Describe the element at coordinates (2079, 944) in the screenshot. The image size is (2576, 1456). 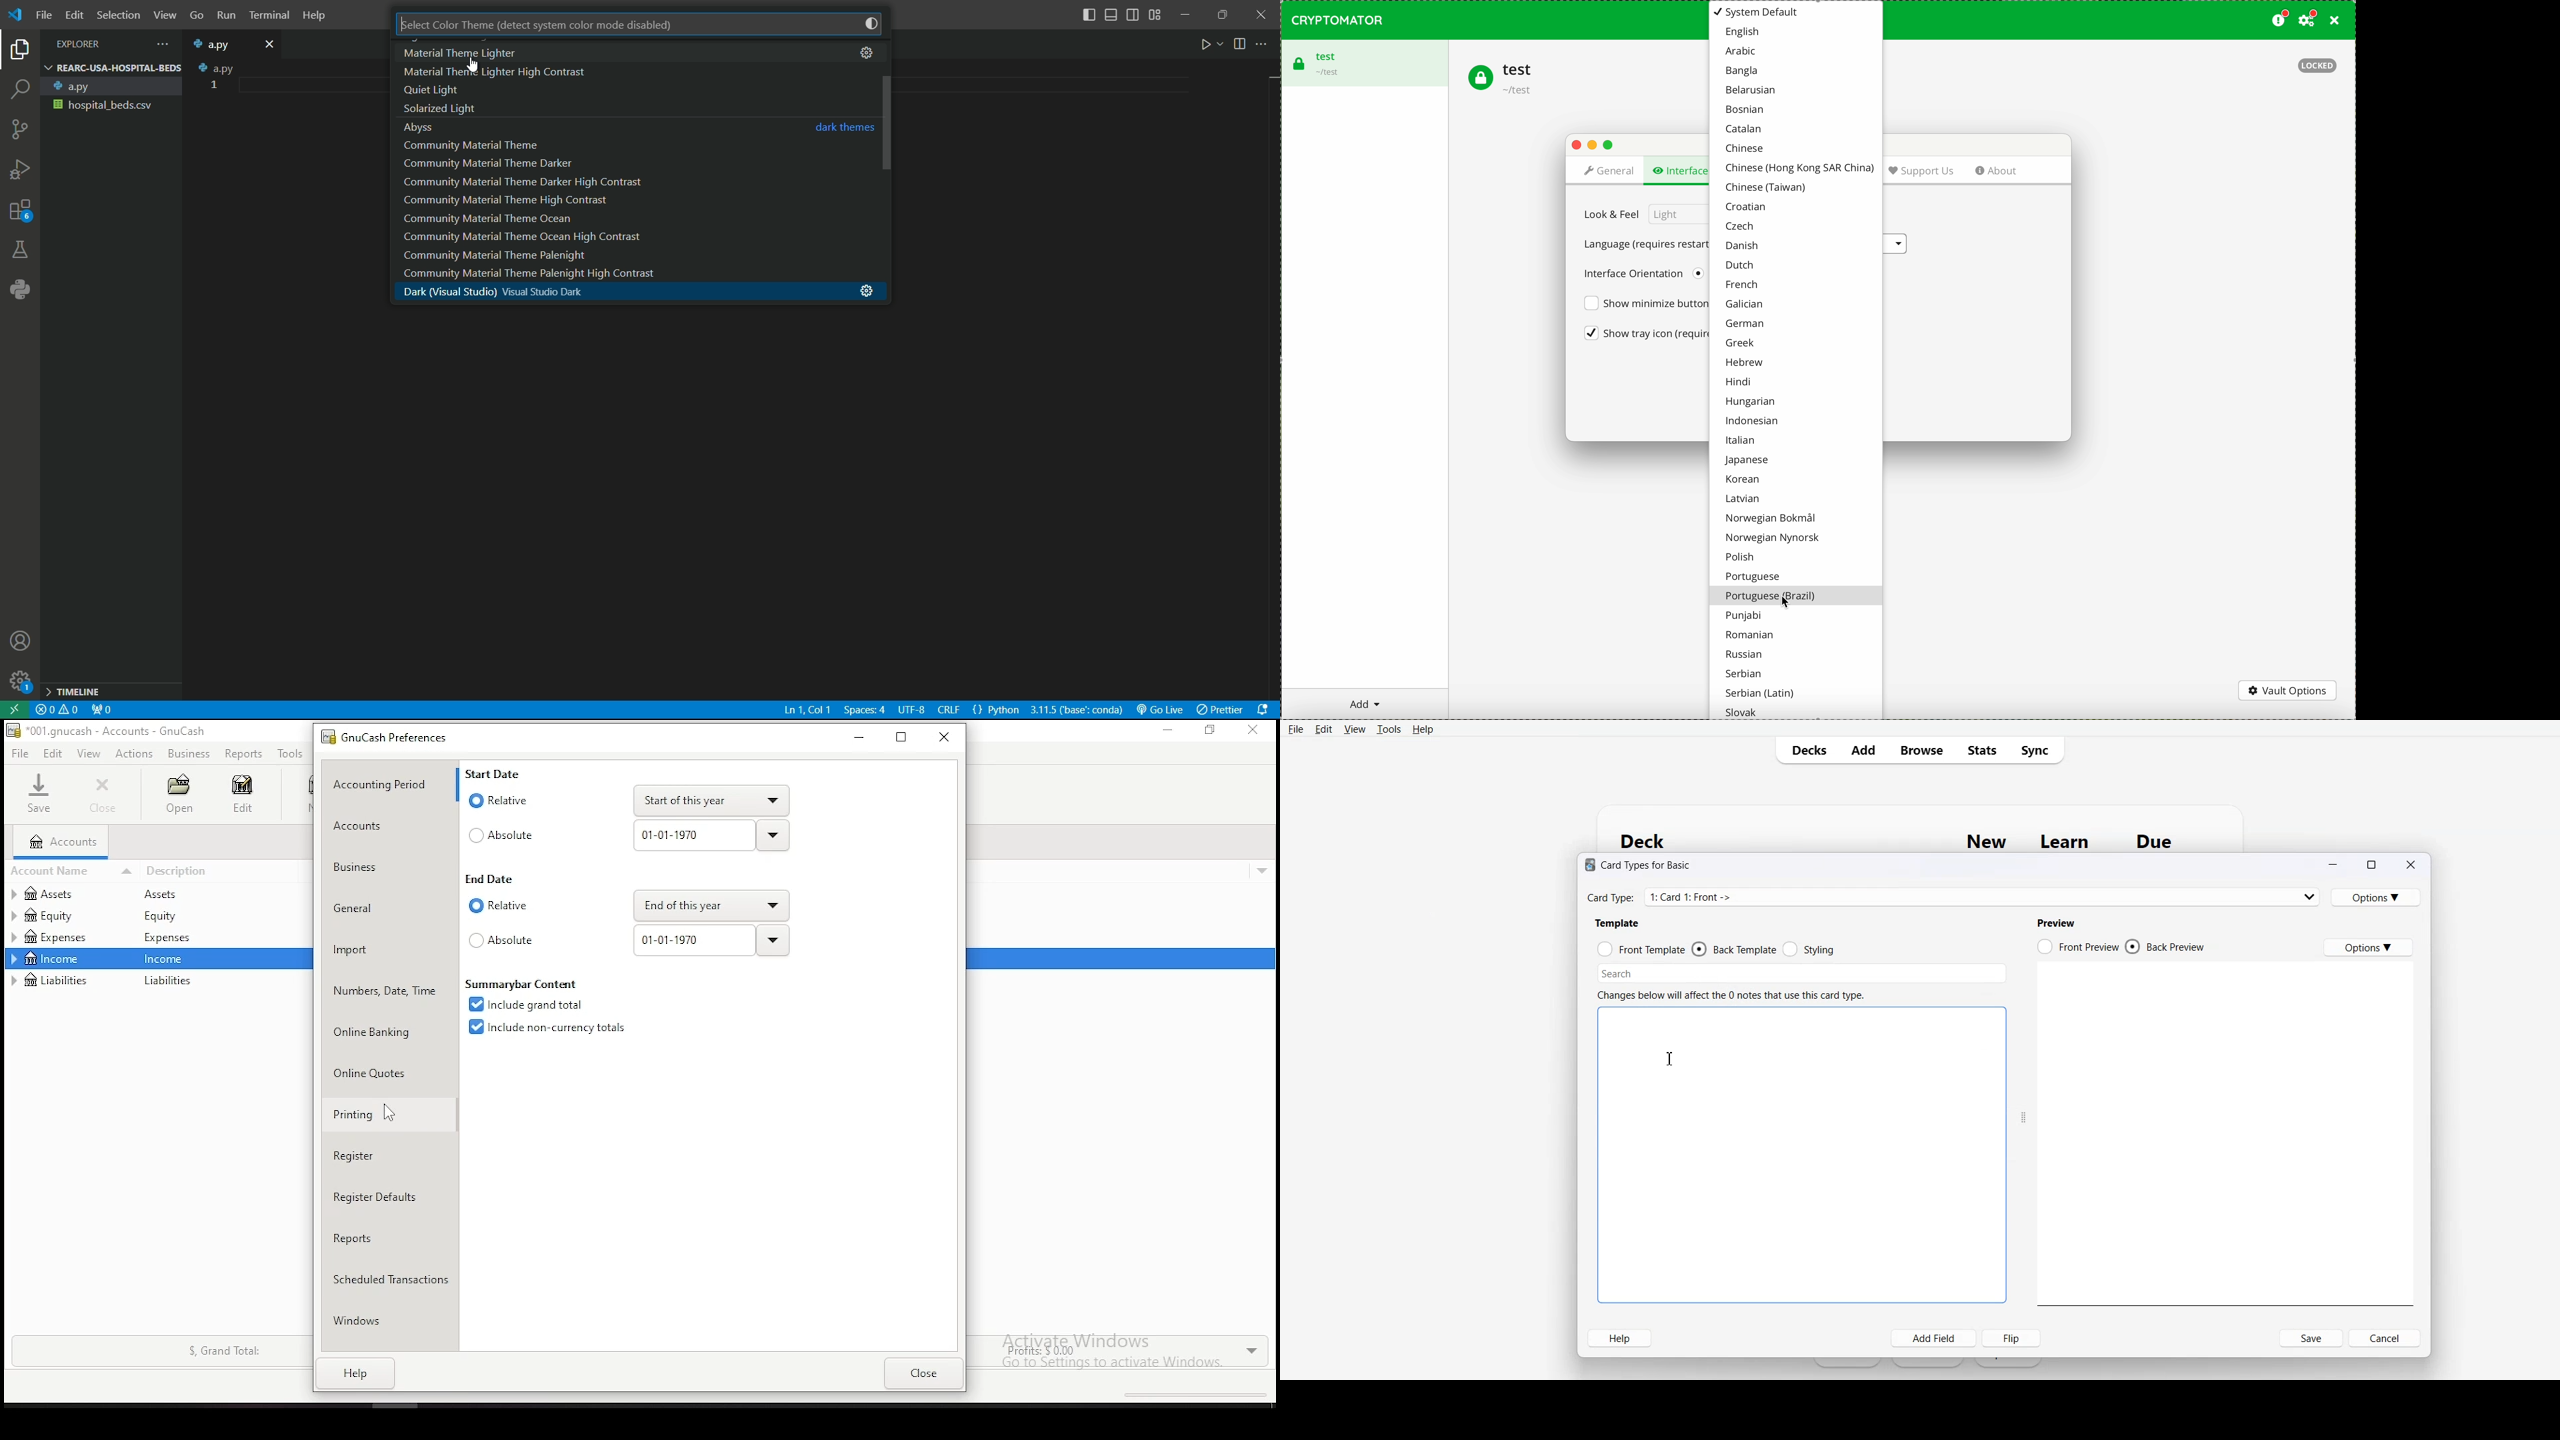
I see `Front Preview` at that location.